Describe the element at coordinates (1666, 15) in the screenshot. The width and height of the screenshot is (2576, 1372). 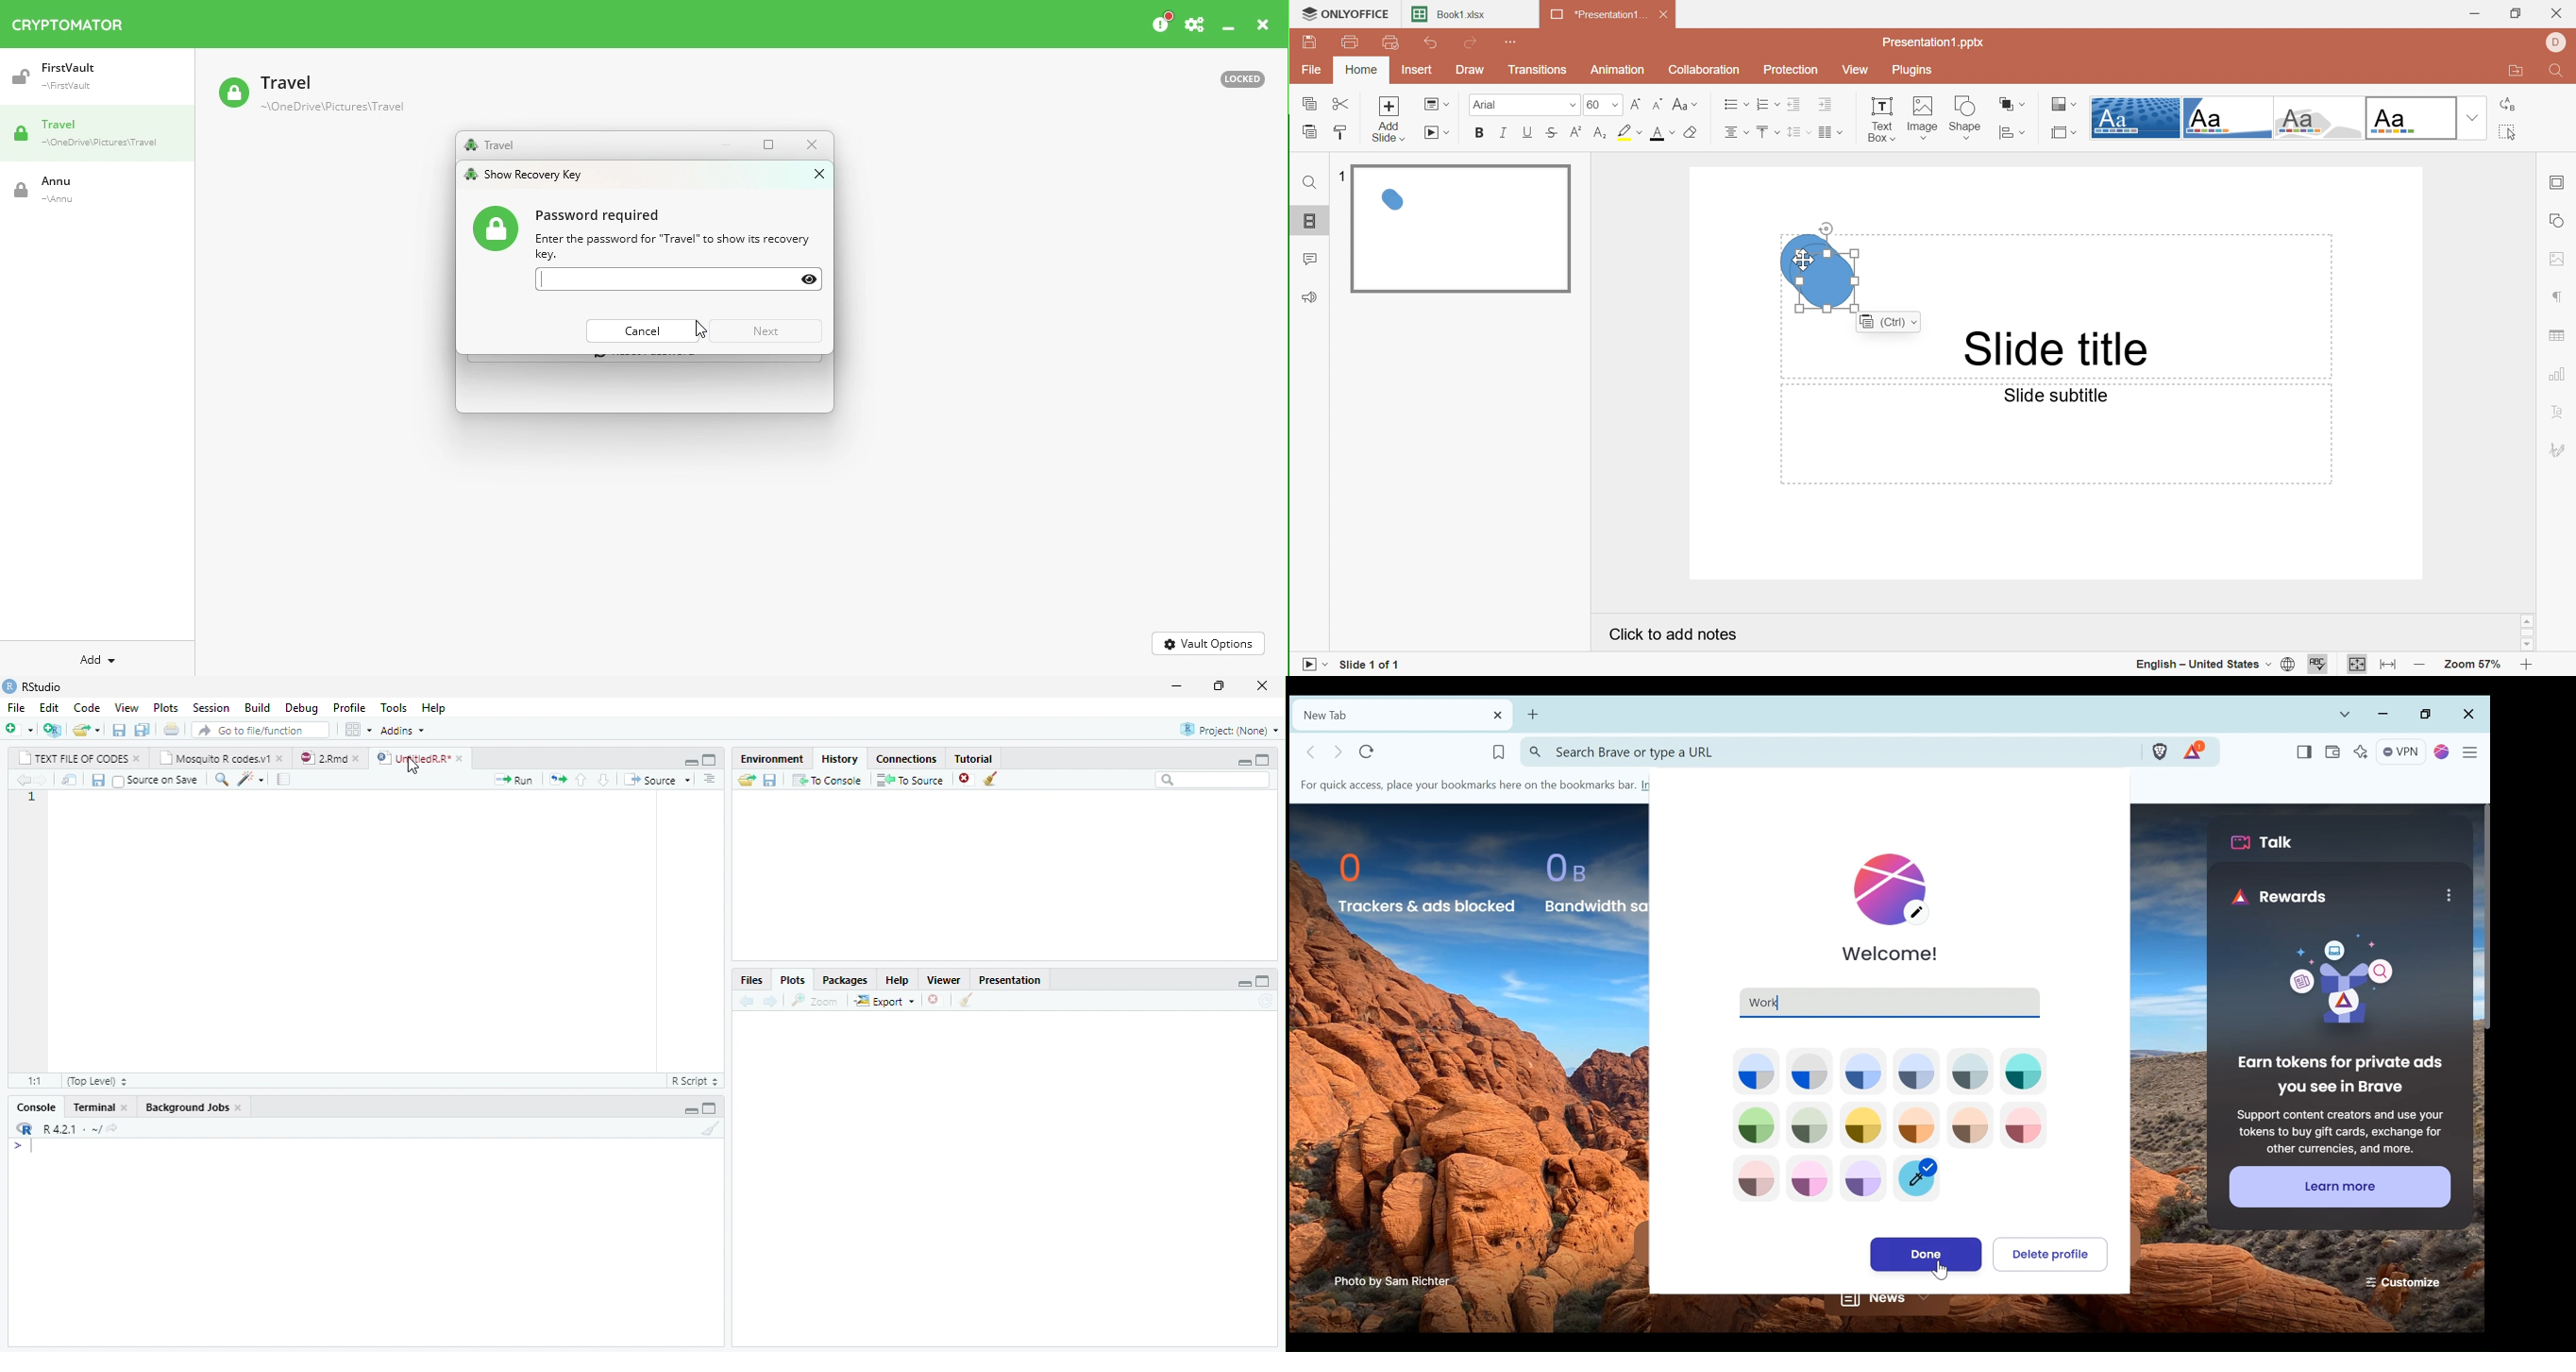
I see `Close` at that location.